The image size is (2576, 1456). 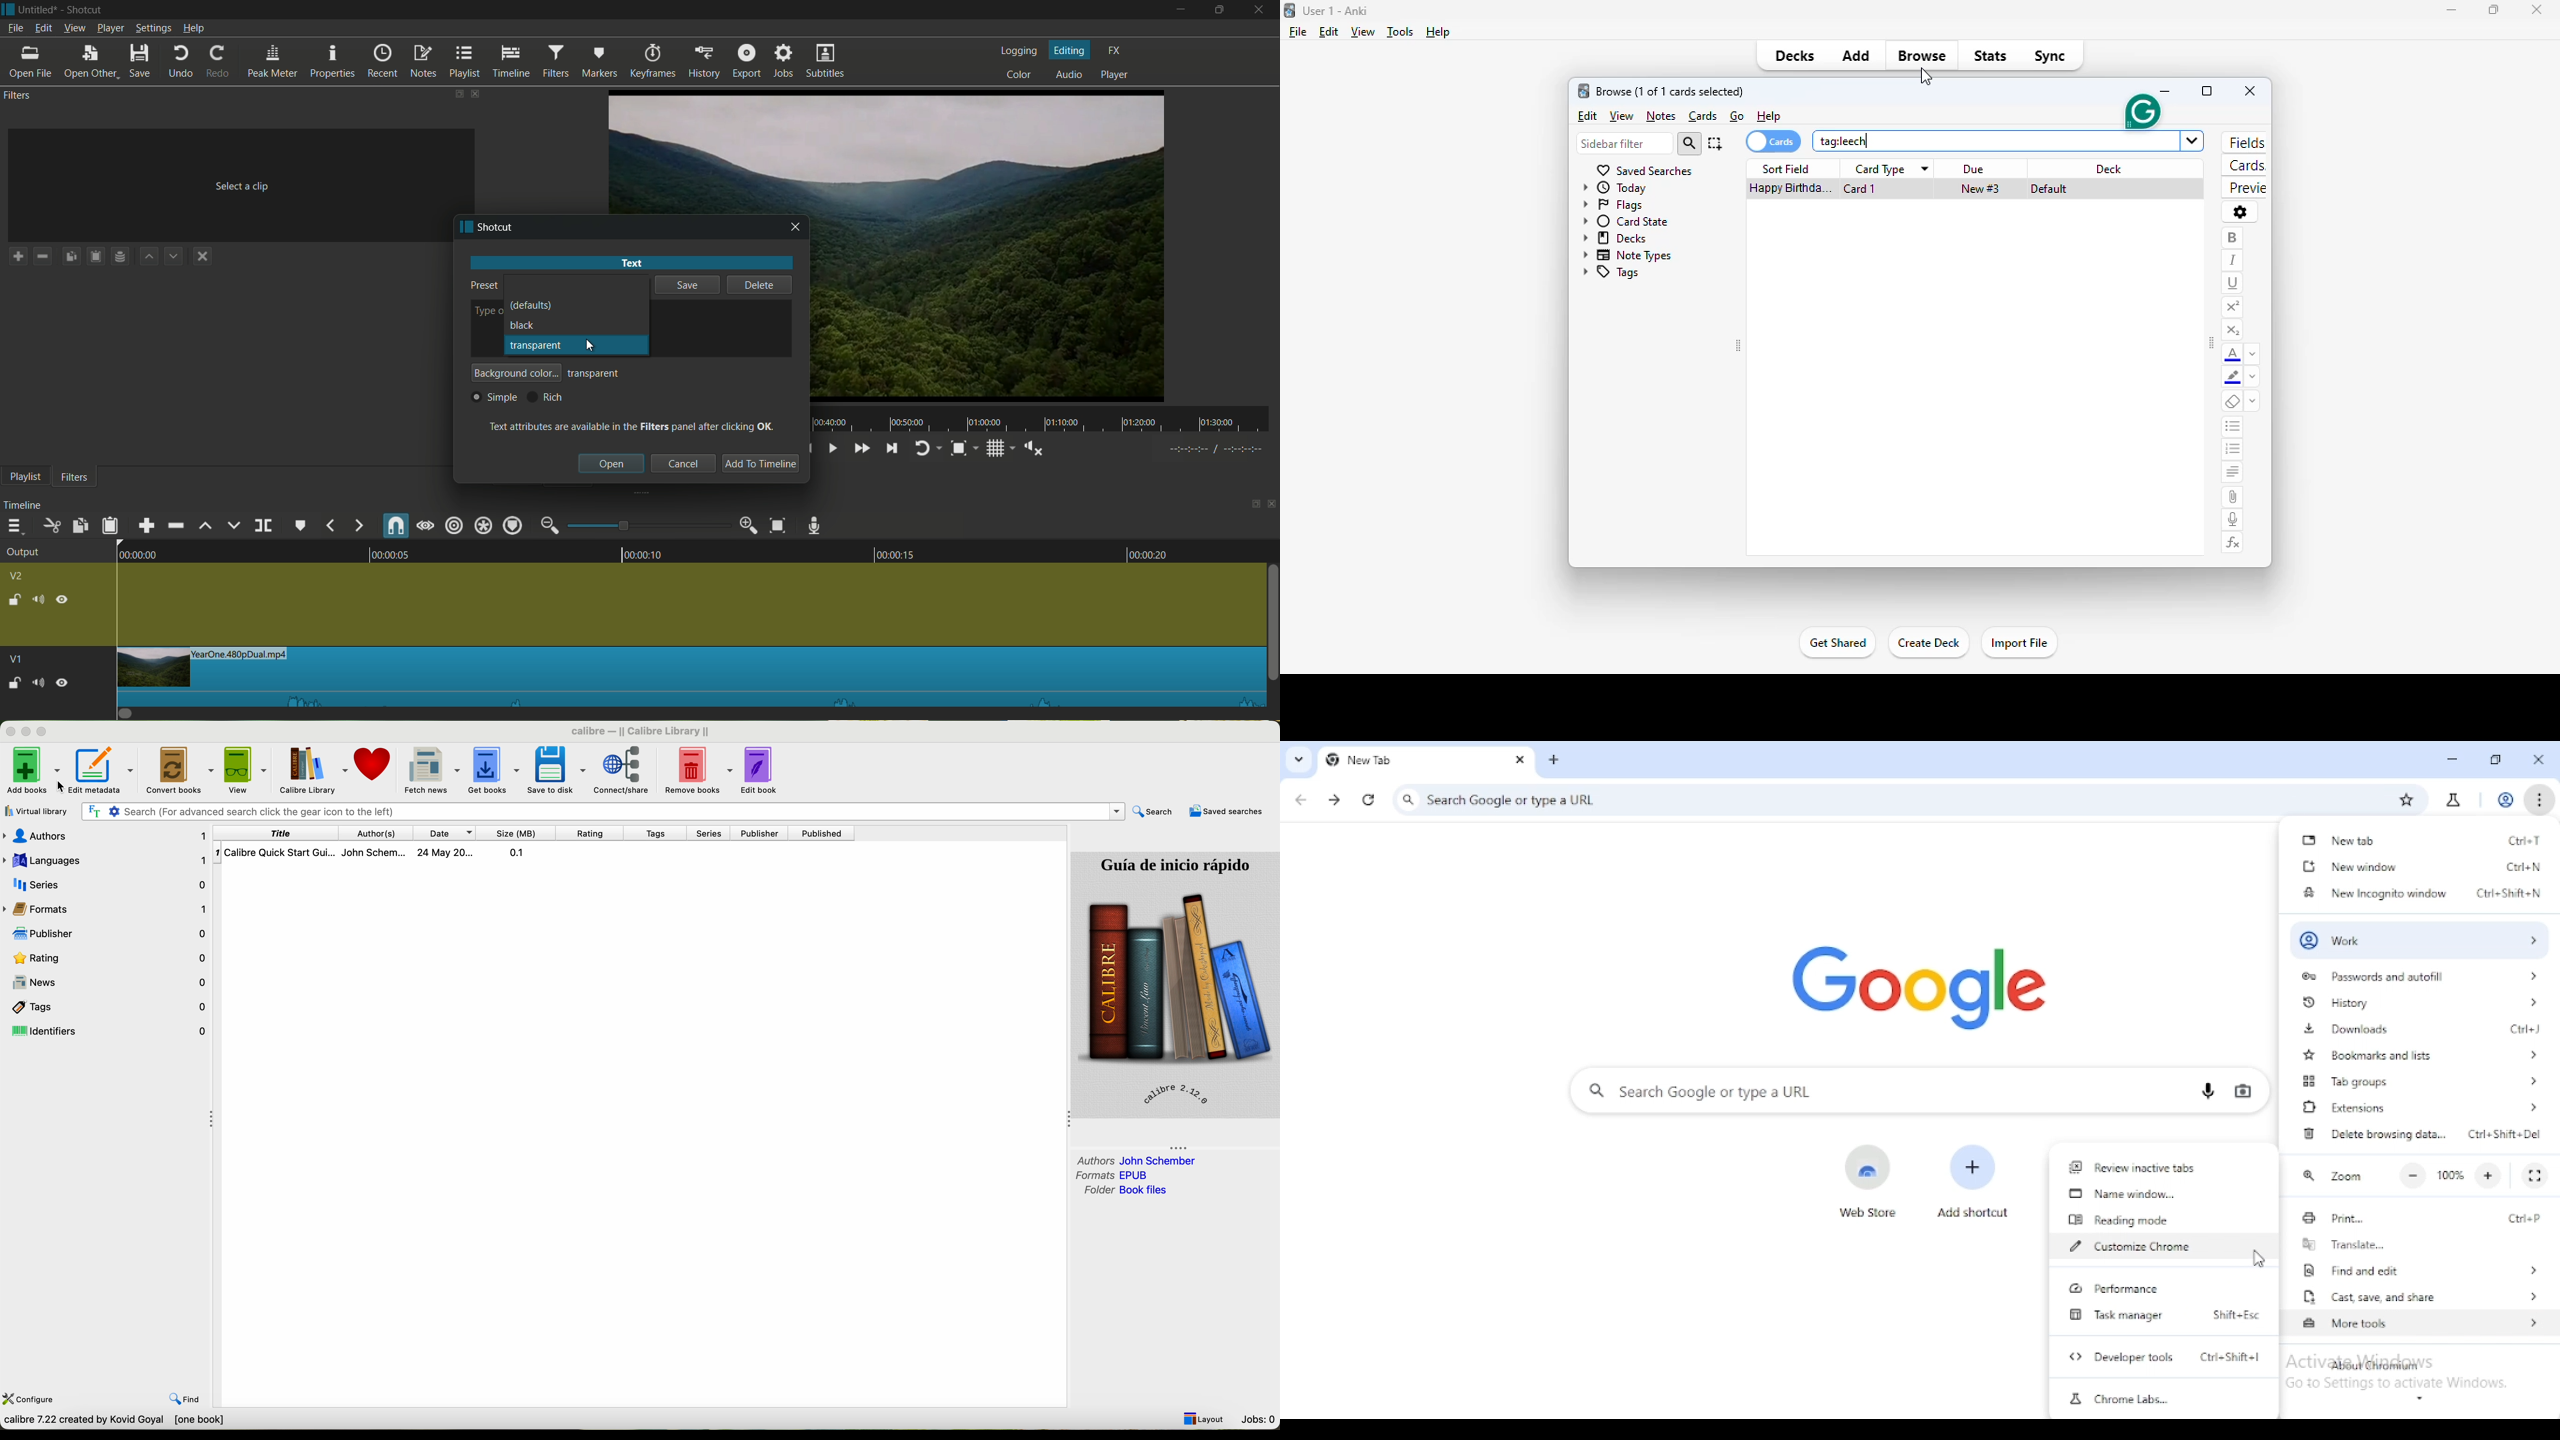 What do you see at coordinates (651, 61) in the screenshot?
I see `keyframes` at bounding box center [651, 61].